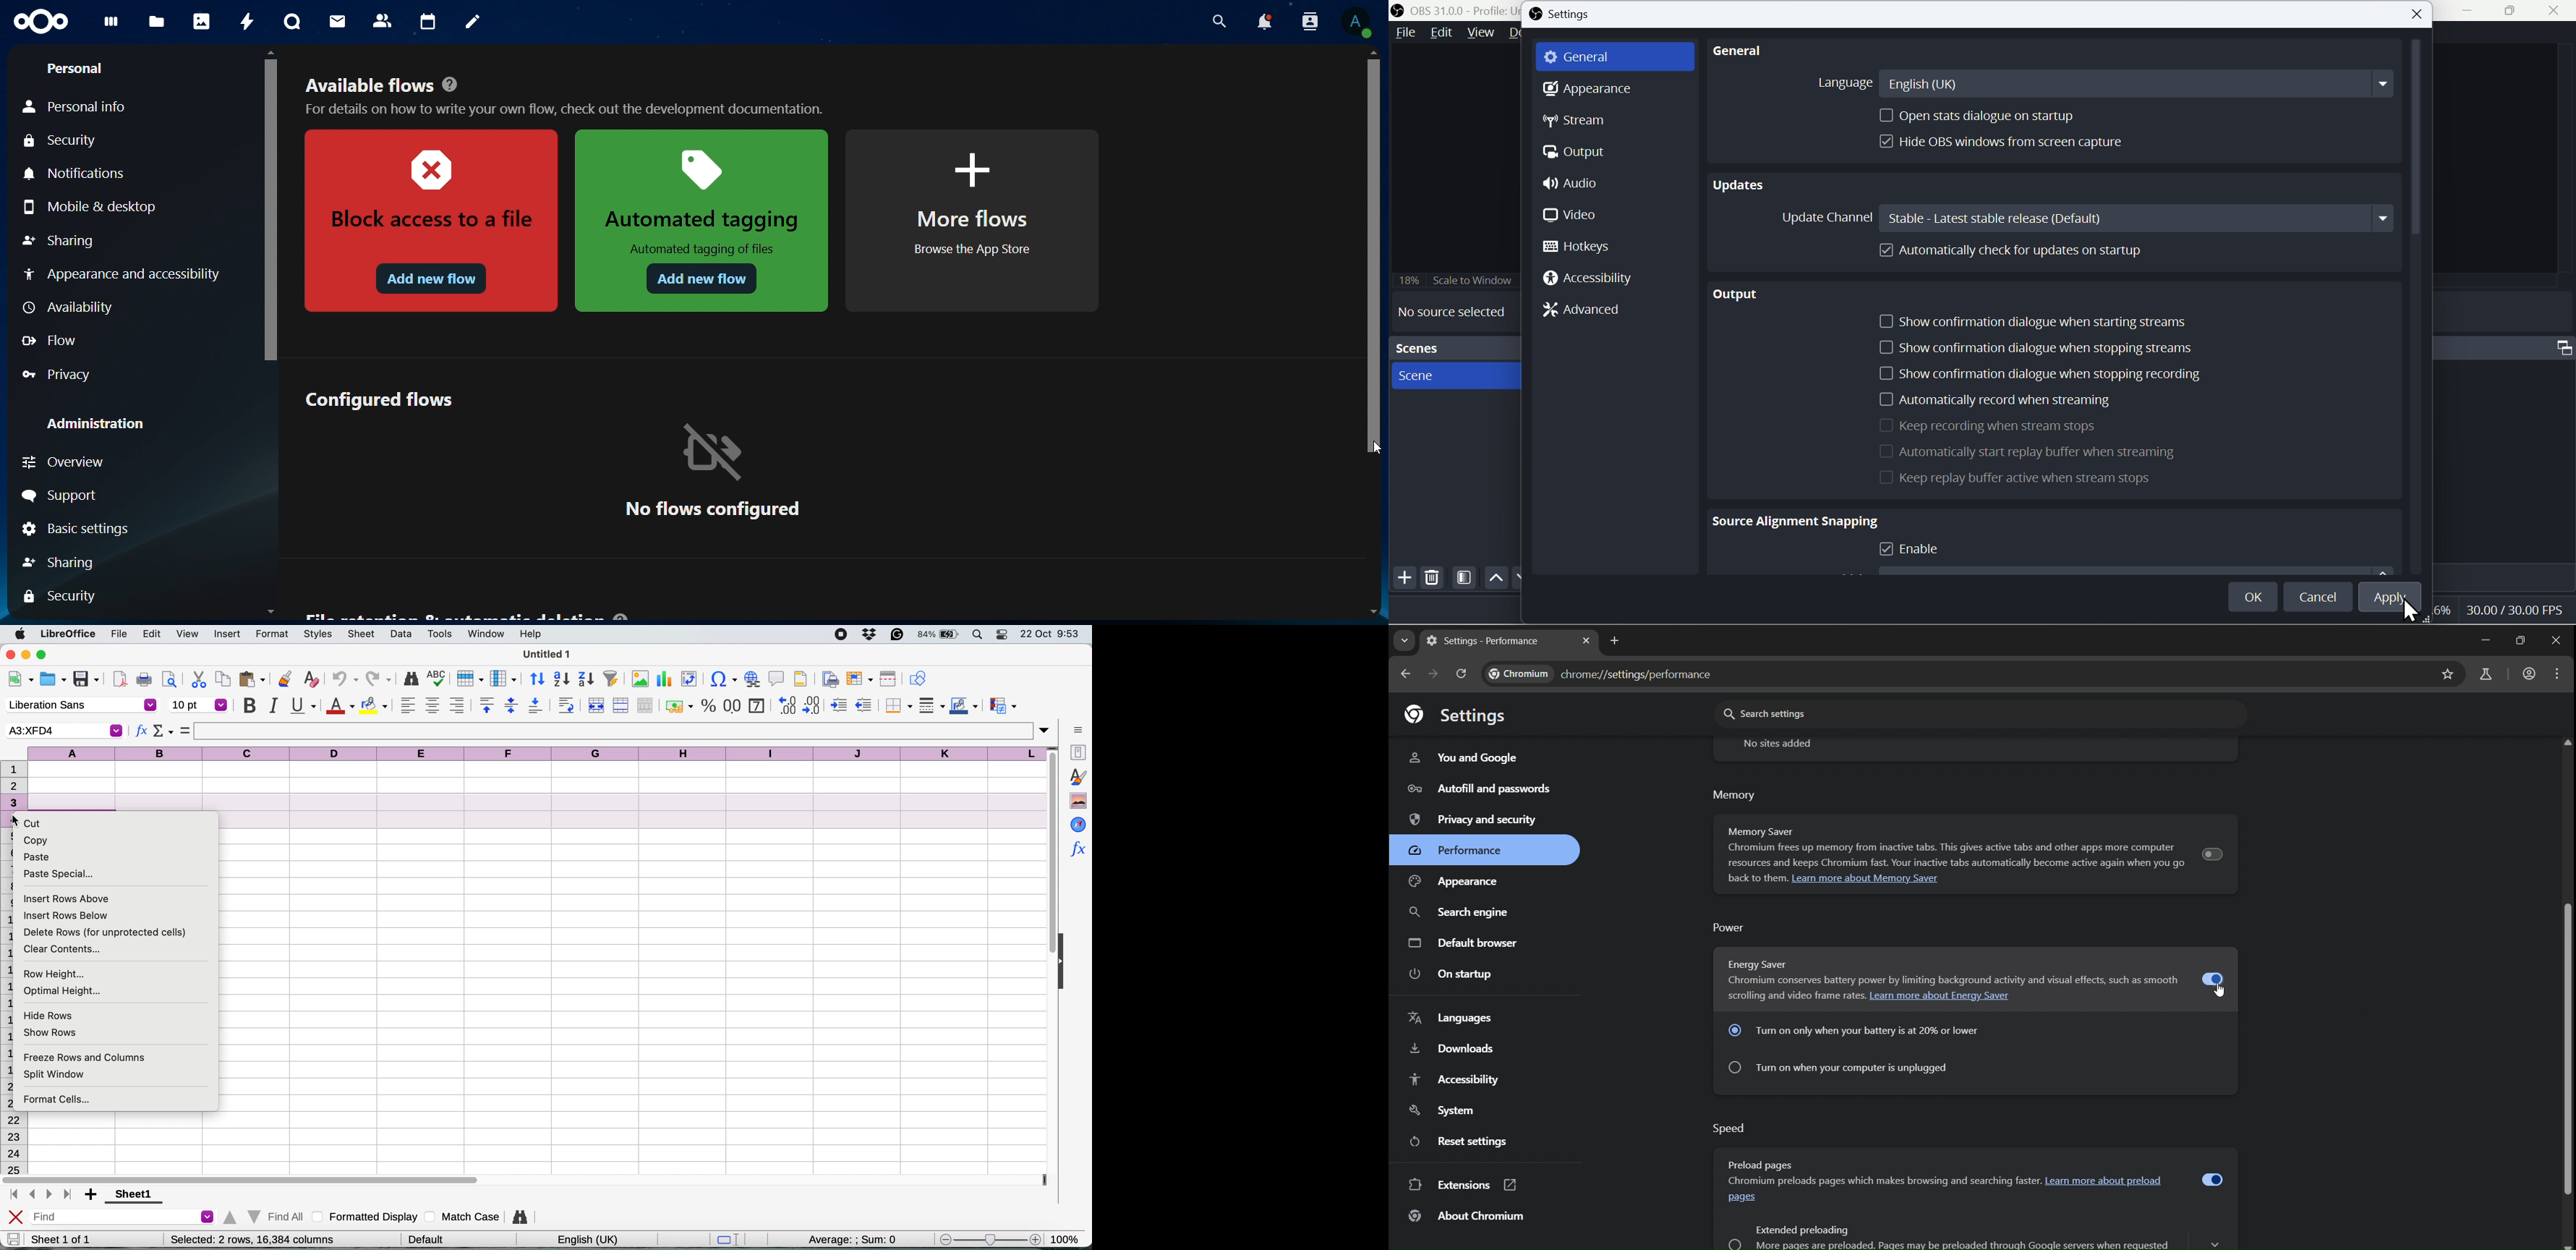 This screenshot has width=2576, height=1260. What do you see at coordinates (59, 874) in the screenshot?
I see `paste special` at bounding box center [59, 874].